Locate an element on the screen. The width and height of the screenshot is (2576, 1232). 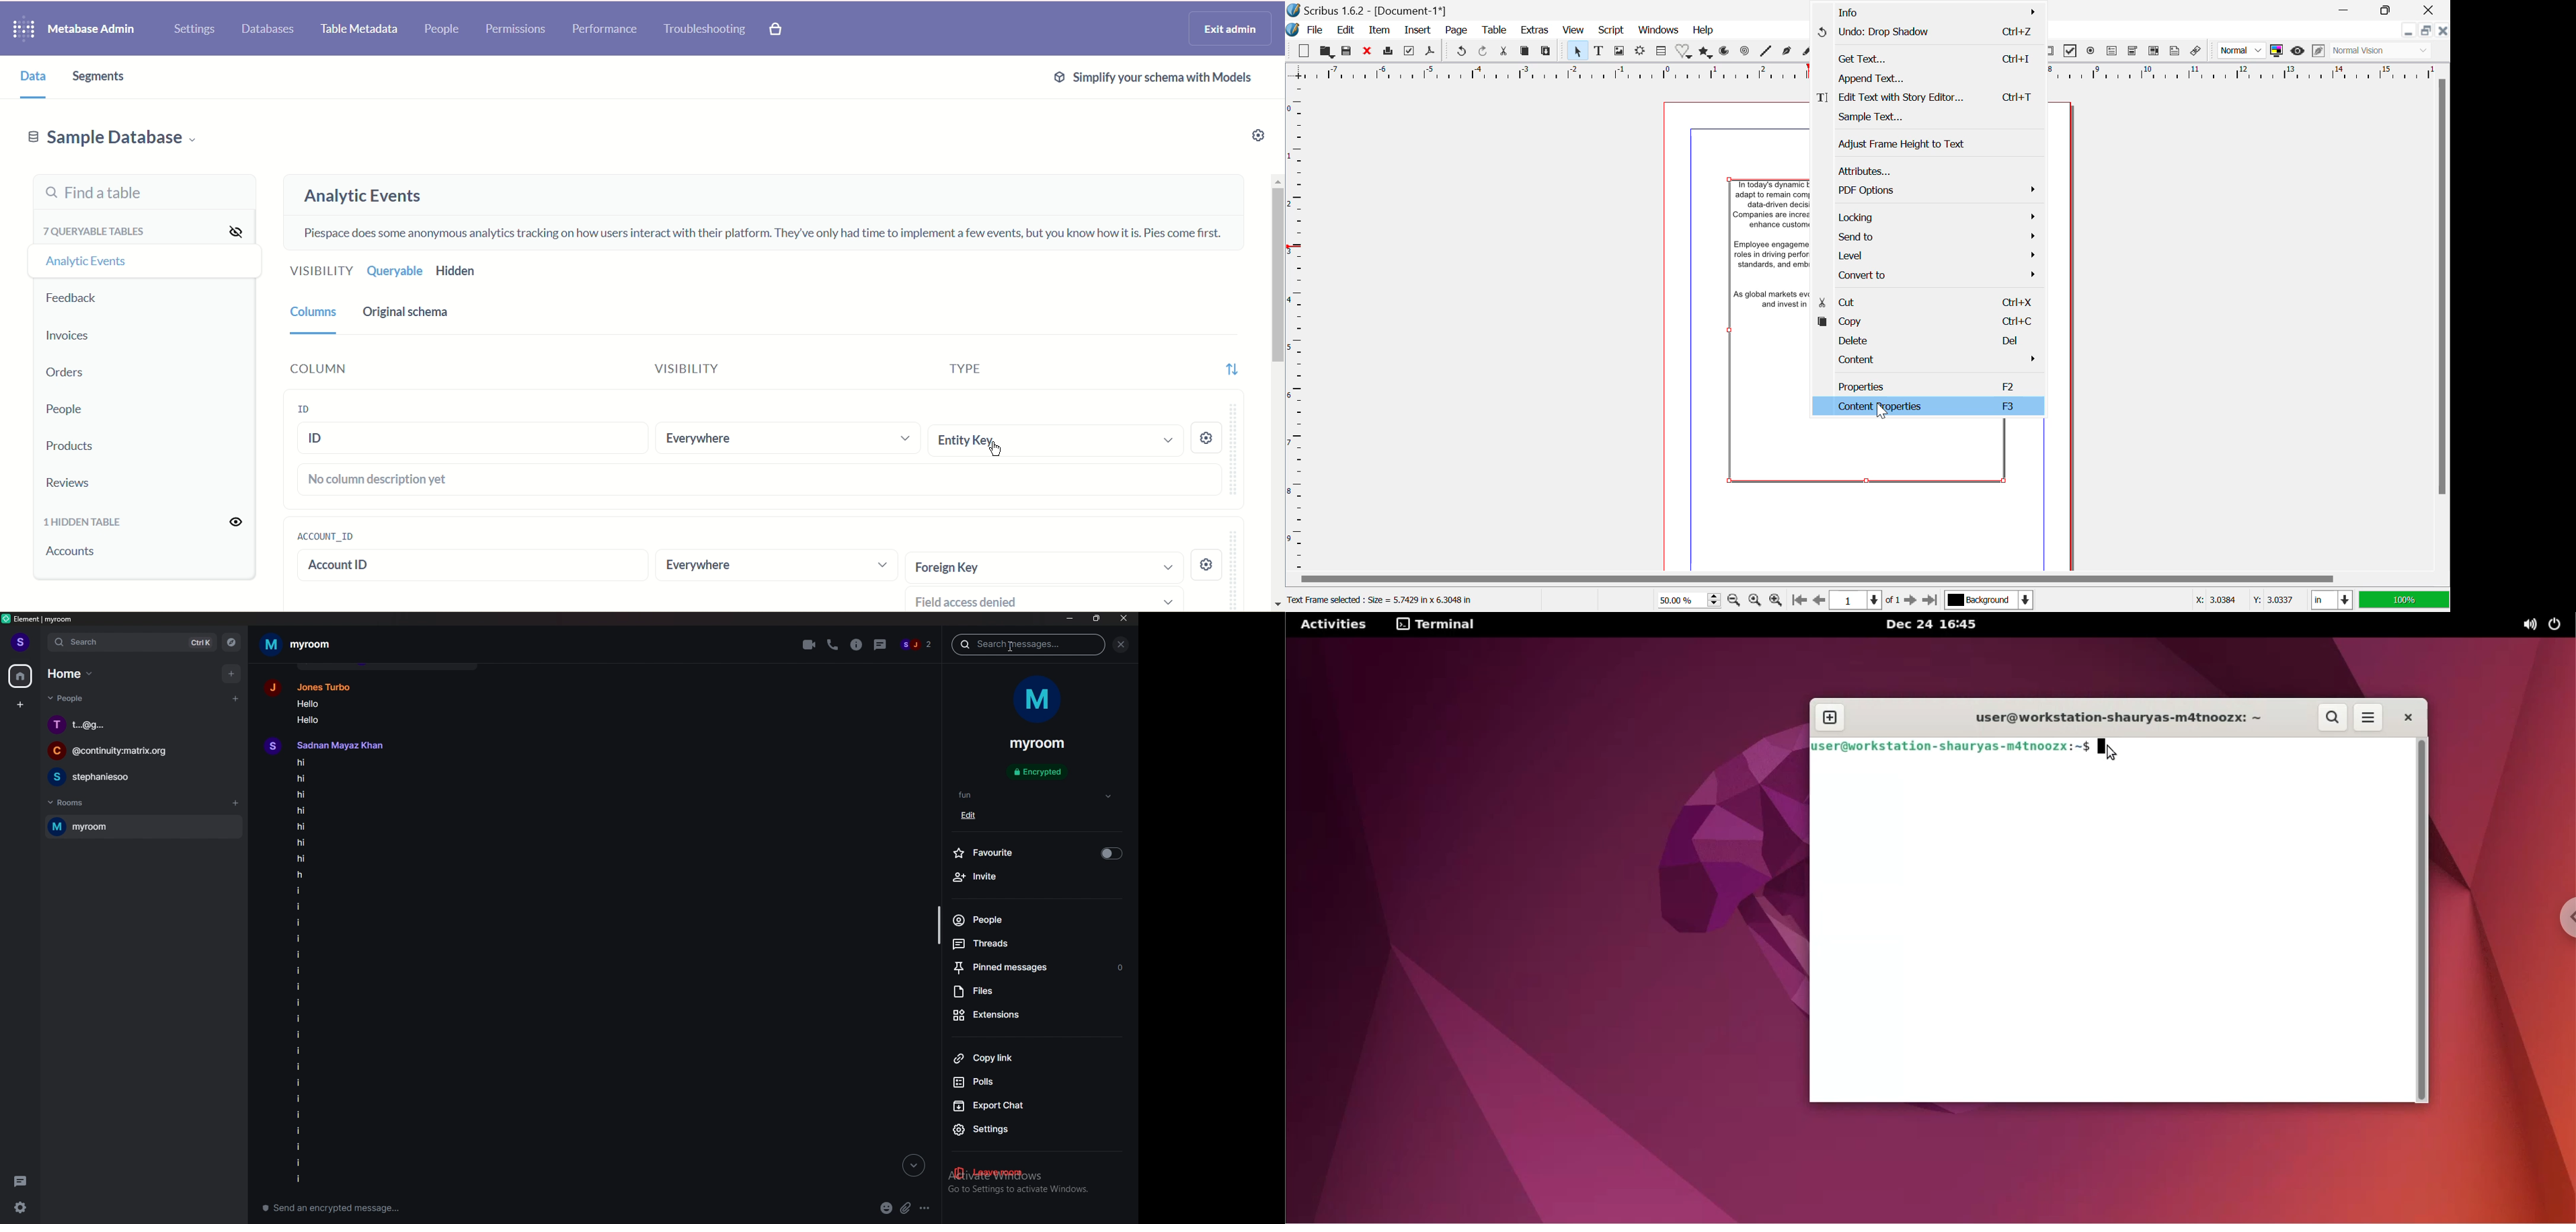
home is located at coordinates (73, 674).